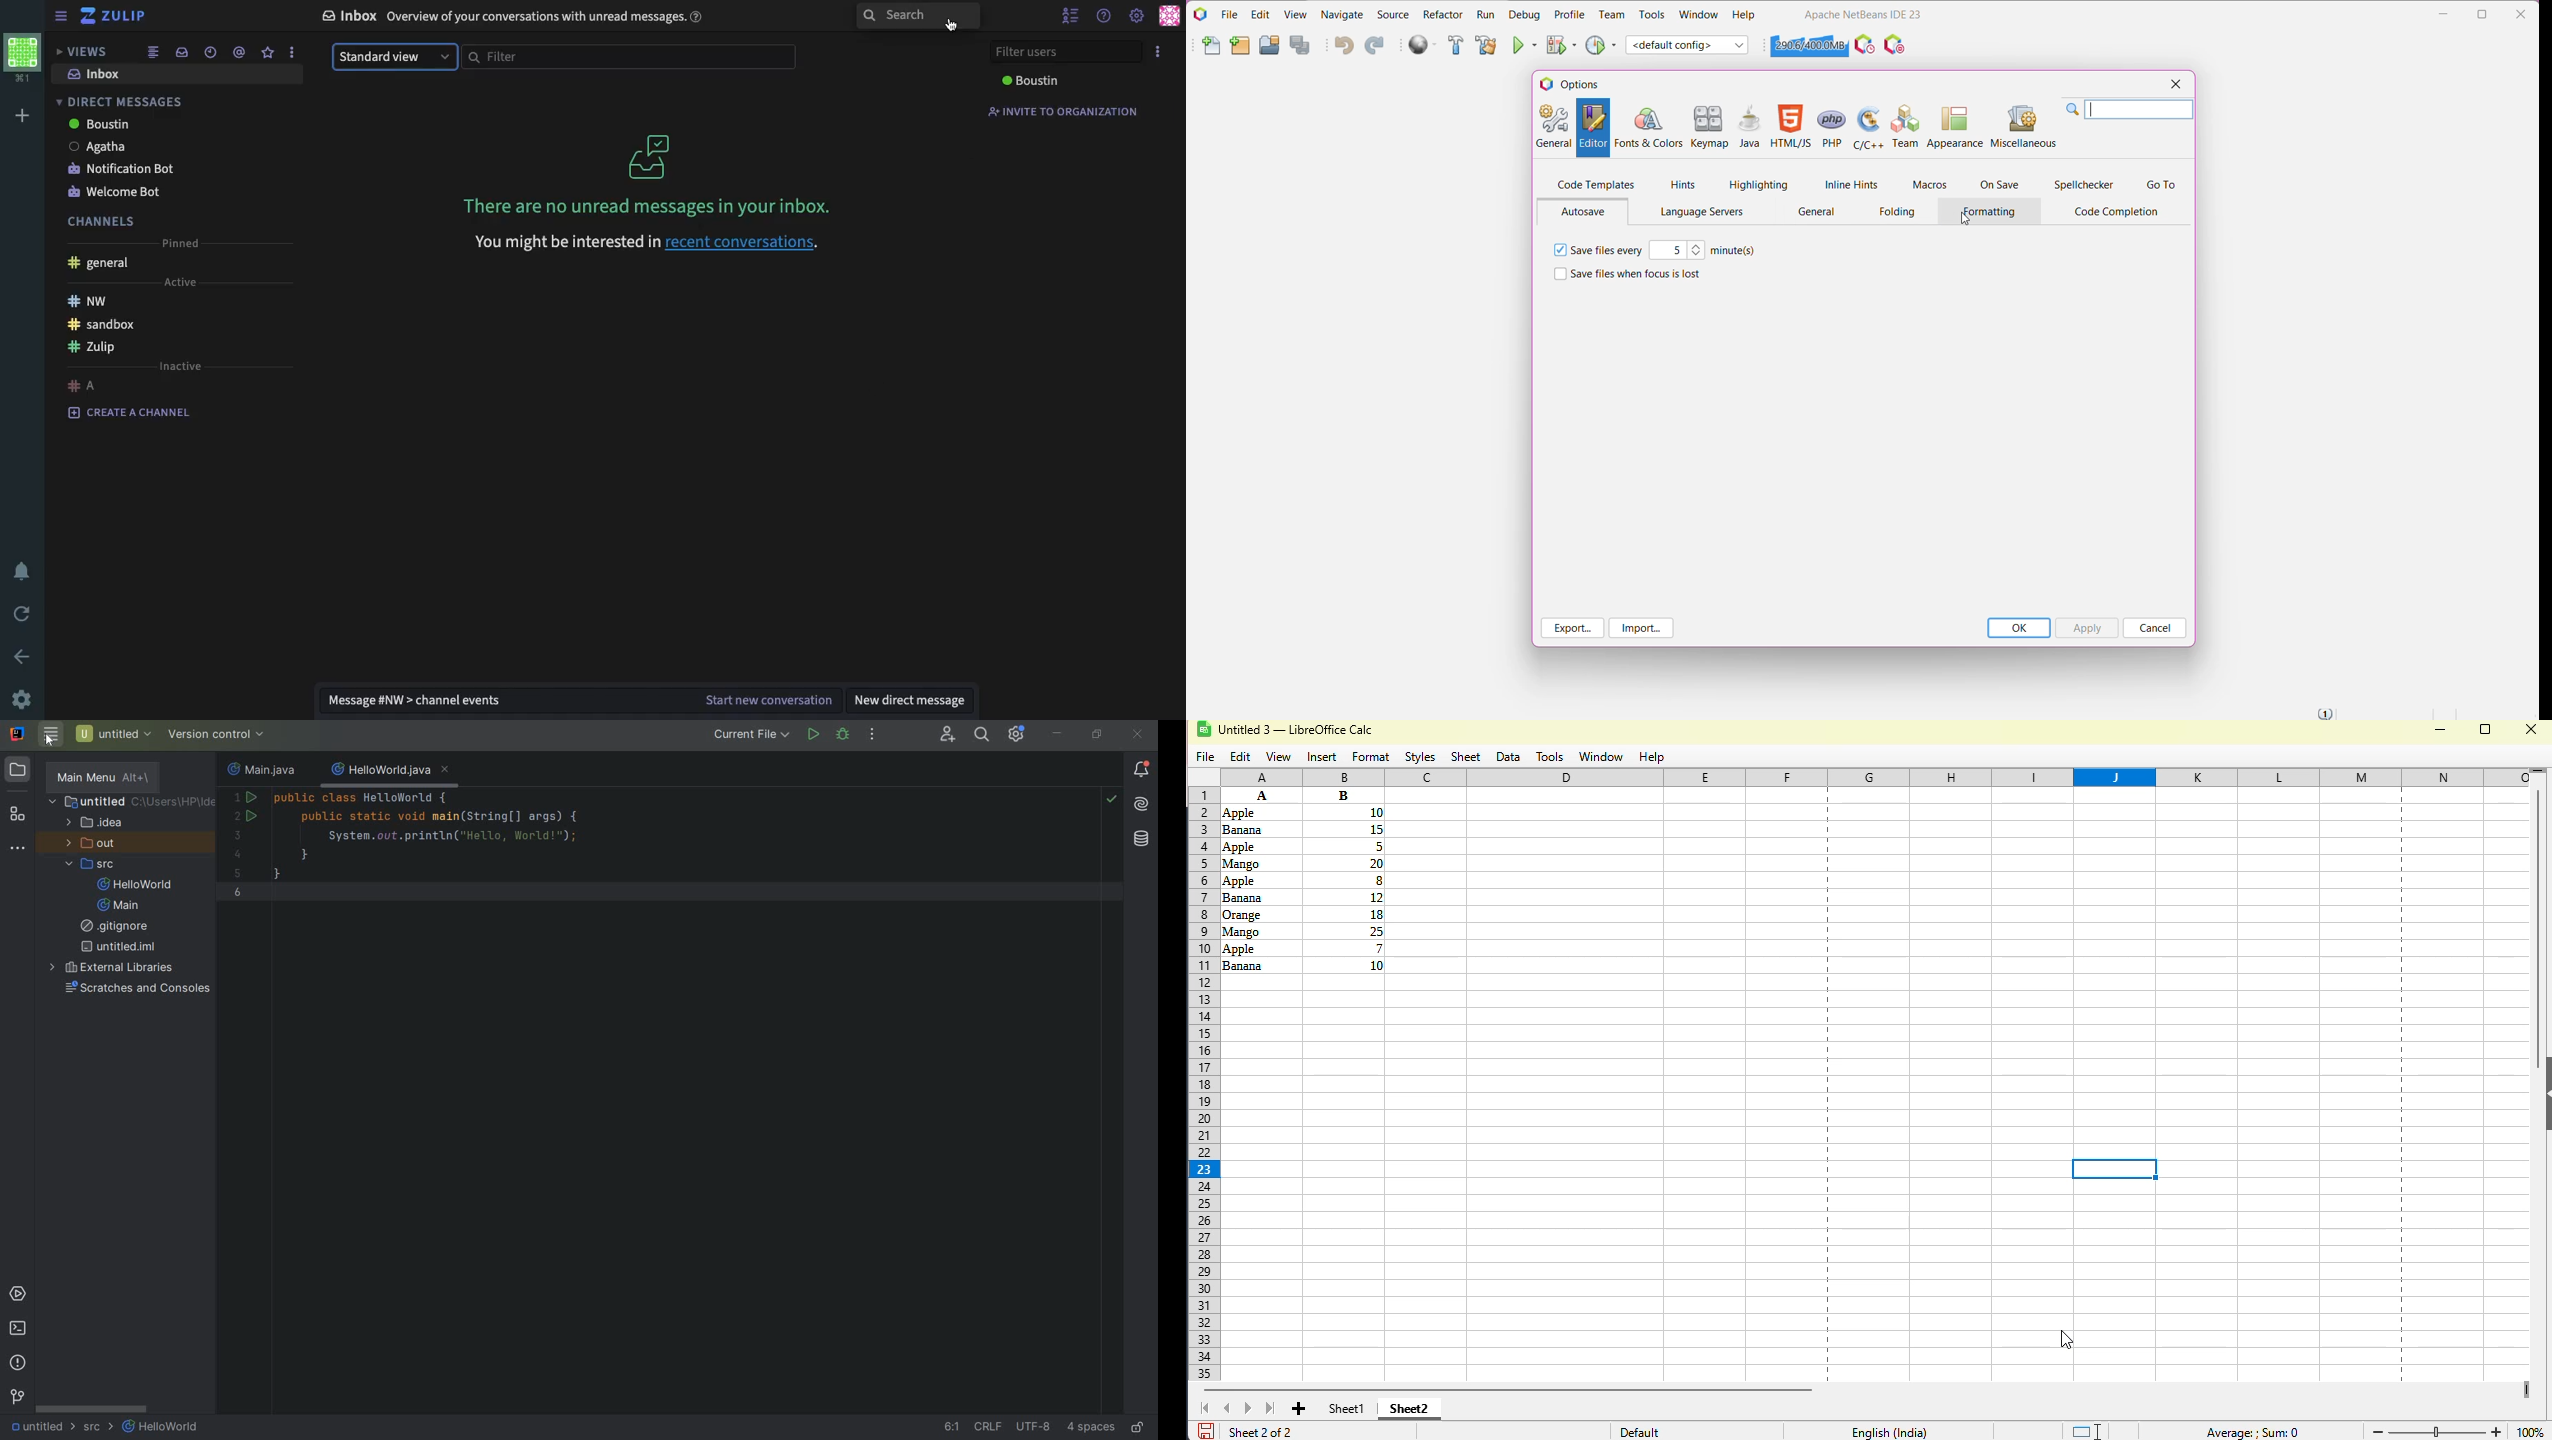 The width and height of the screenshot is (2576, 1456). I want to click on refresh , so click(24, 611).